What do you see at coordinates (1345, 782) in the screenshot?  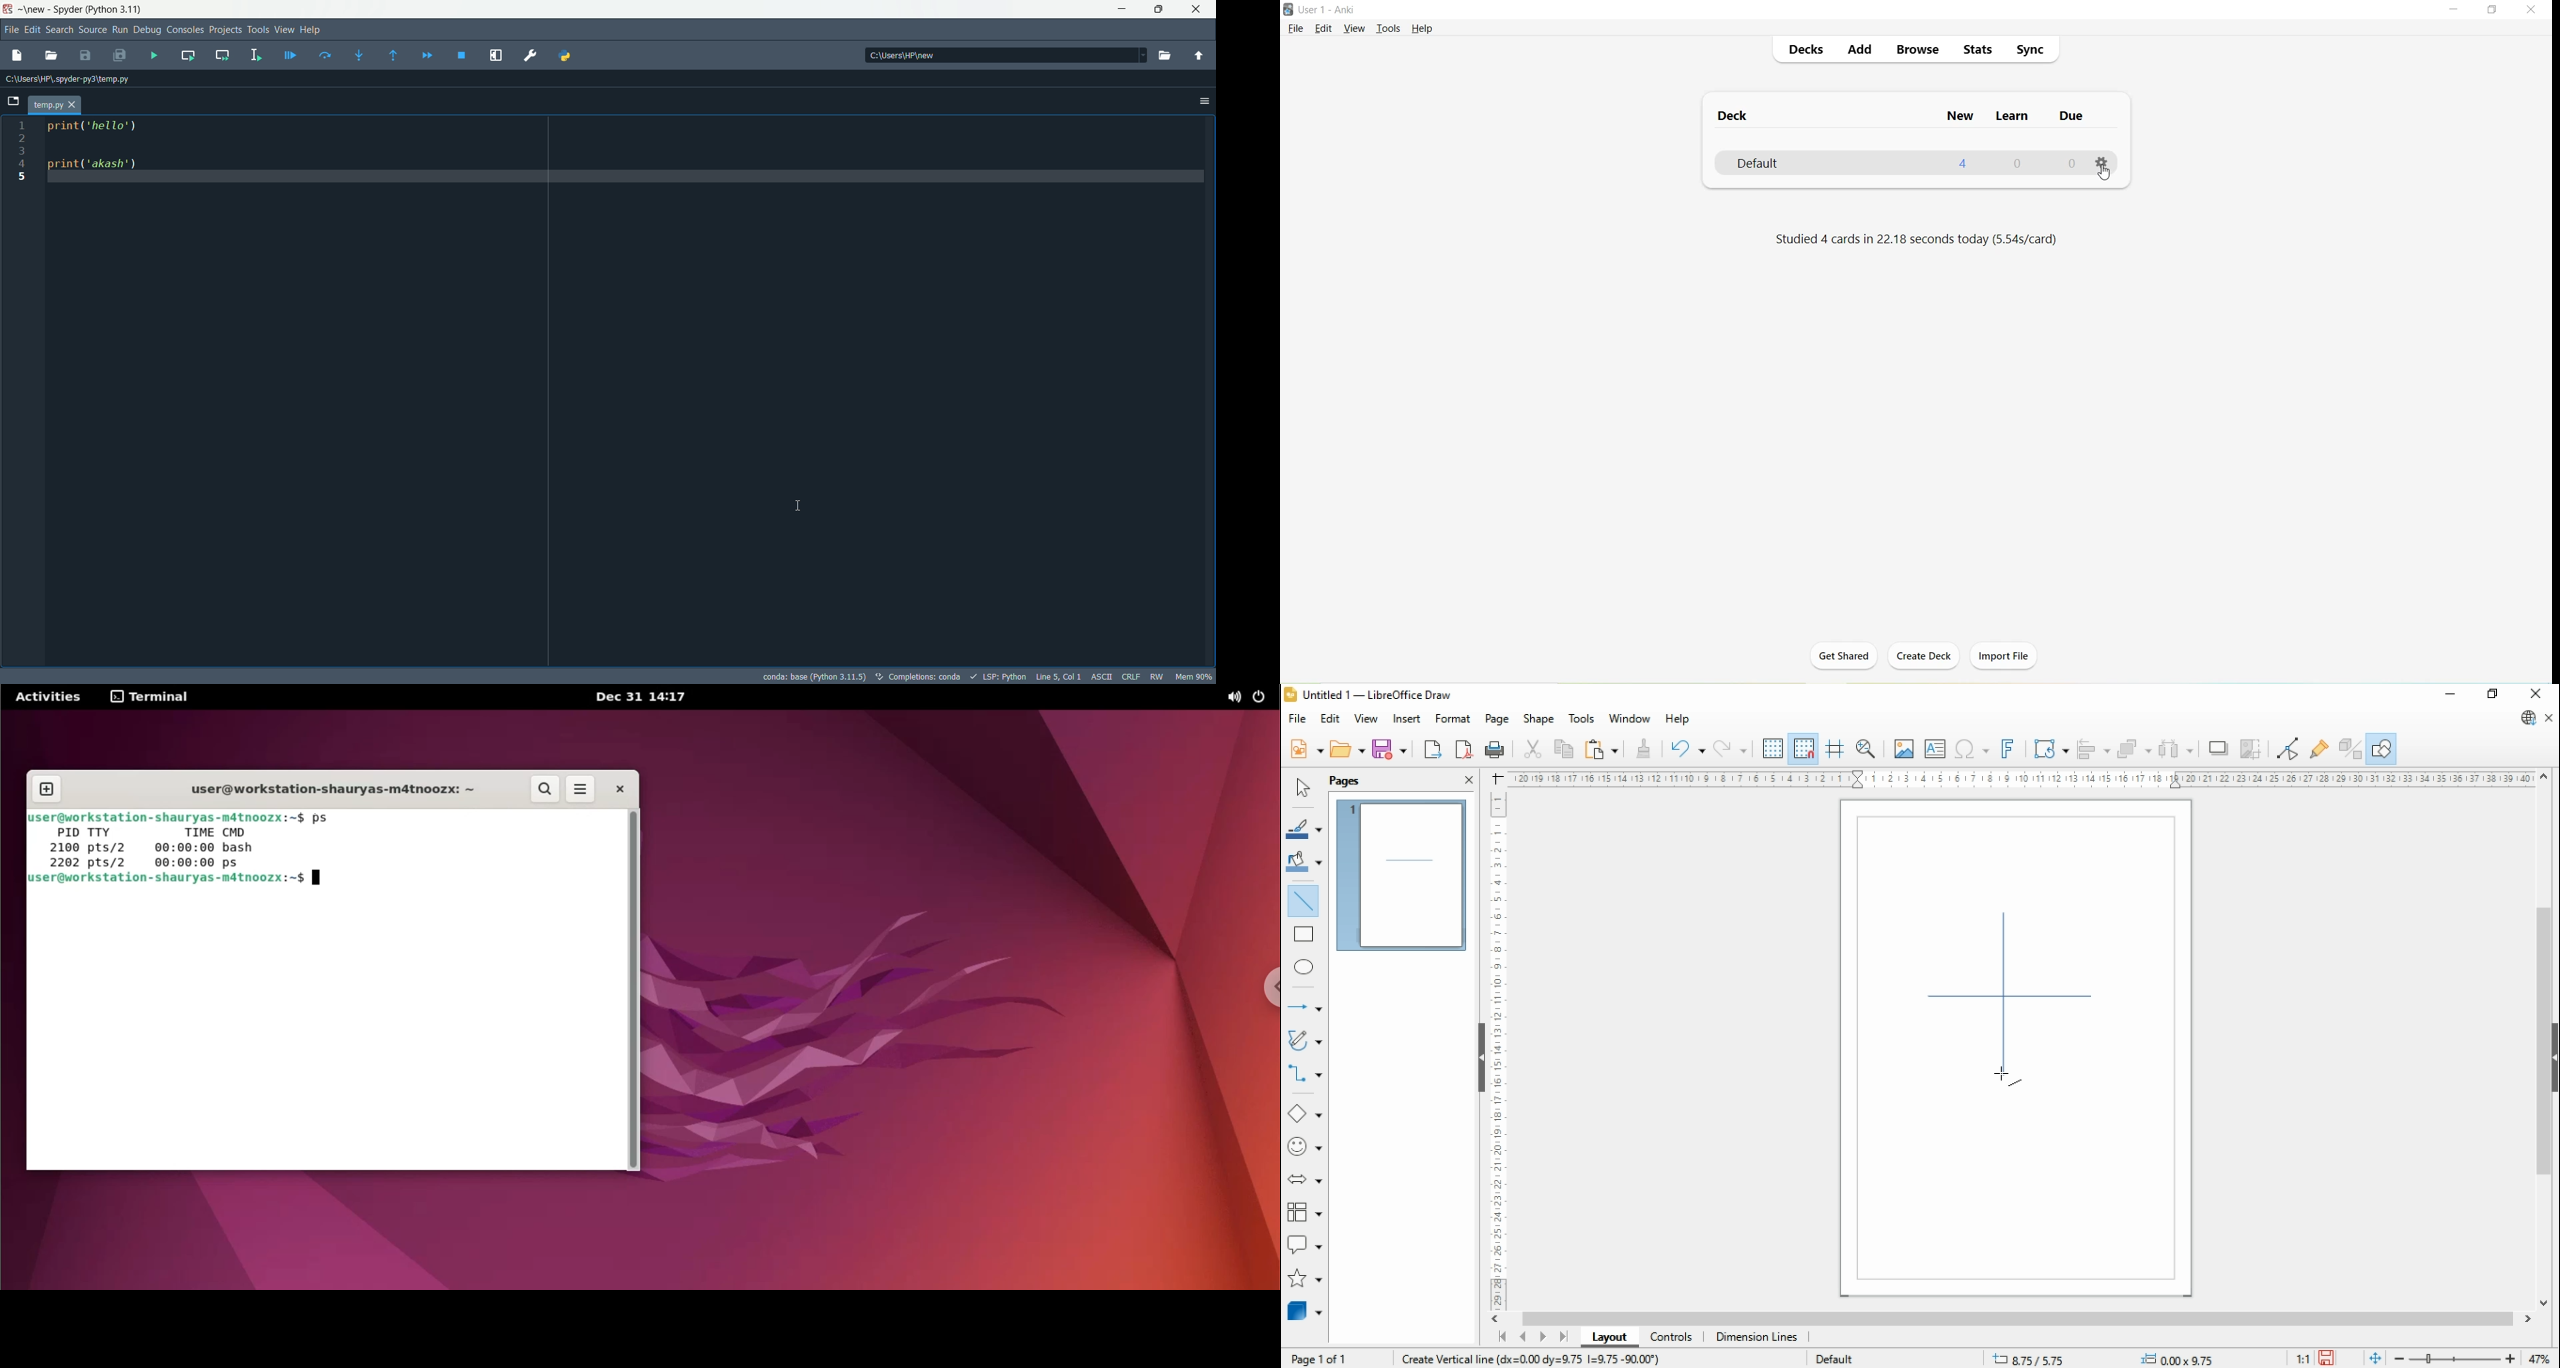 I see `page` at bounding box center [1345, 782].